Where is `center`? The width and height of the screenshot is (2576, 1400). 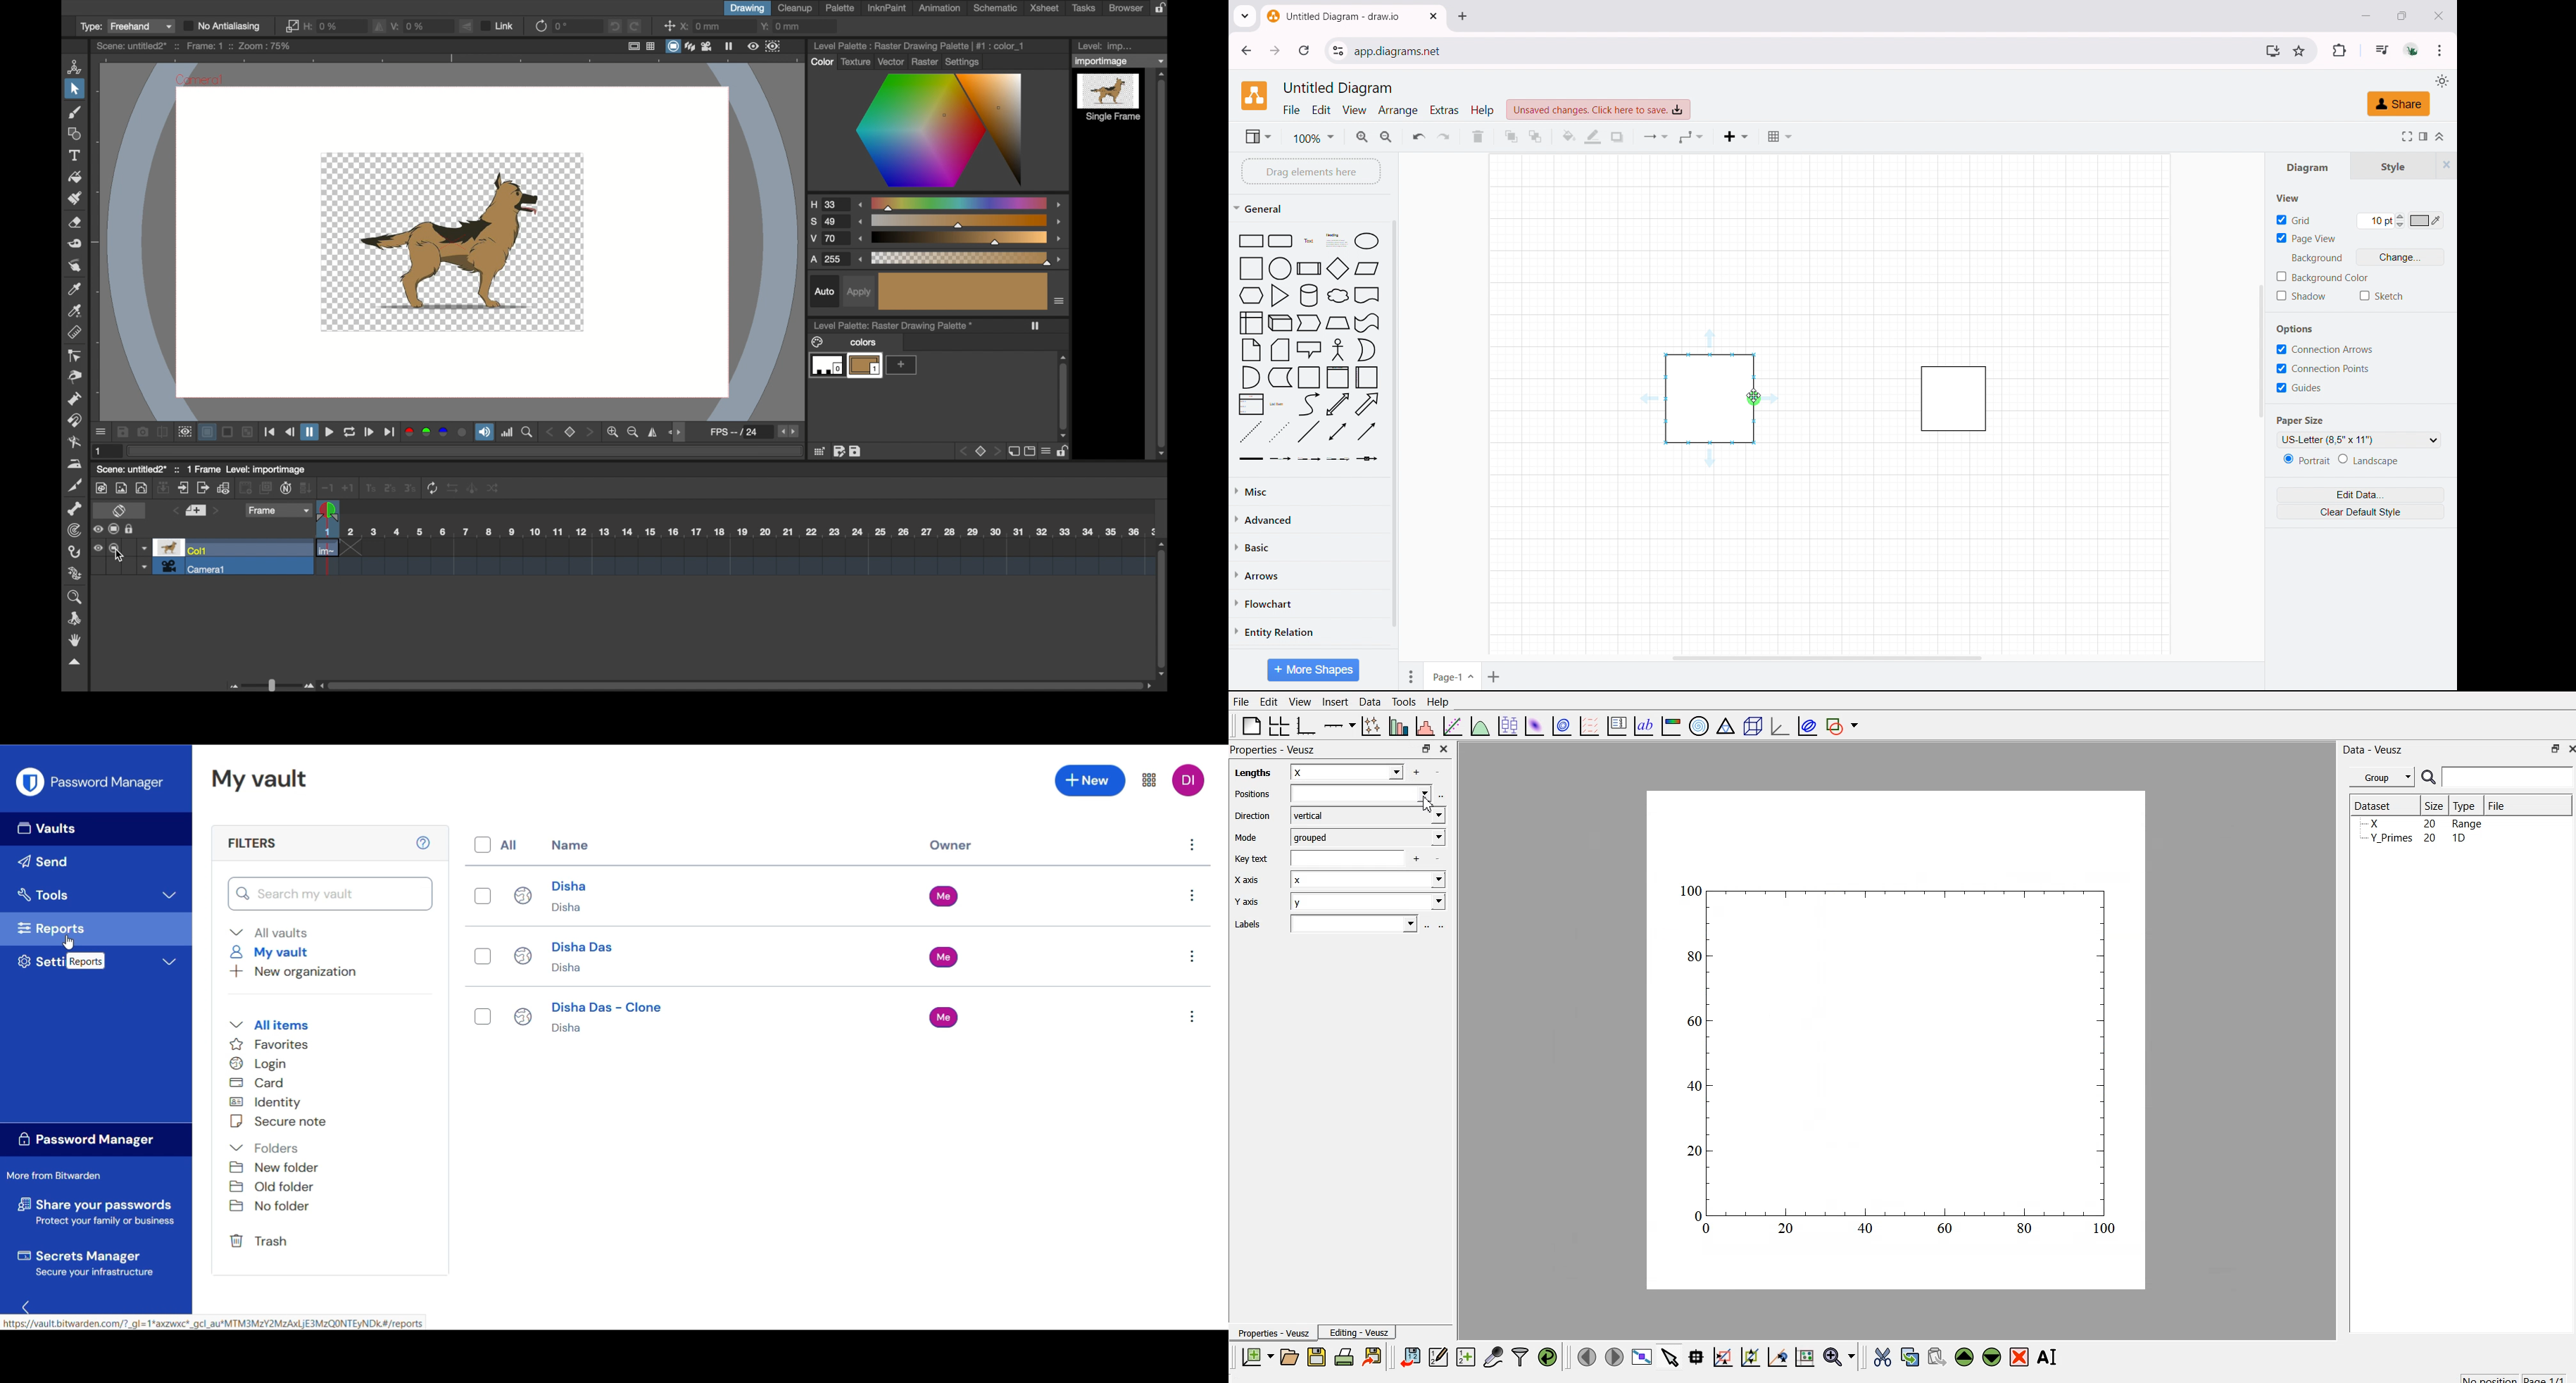 center is located at coordinates (669, 25).